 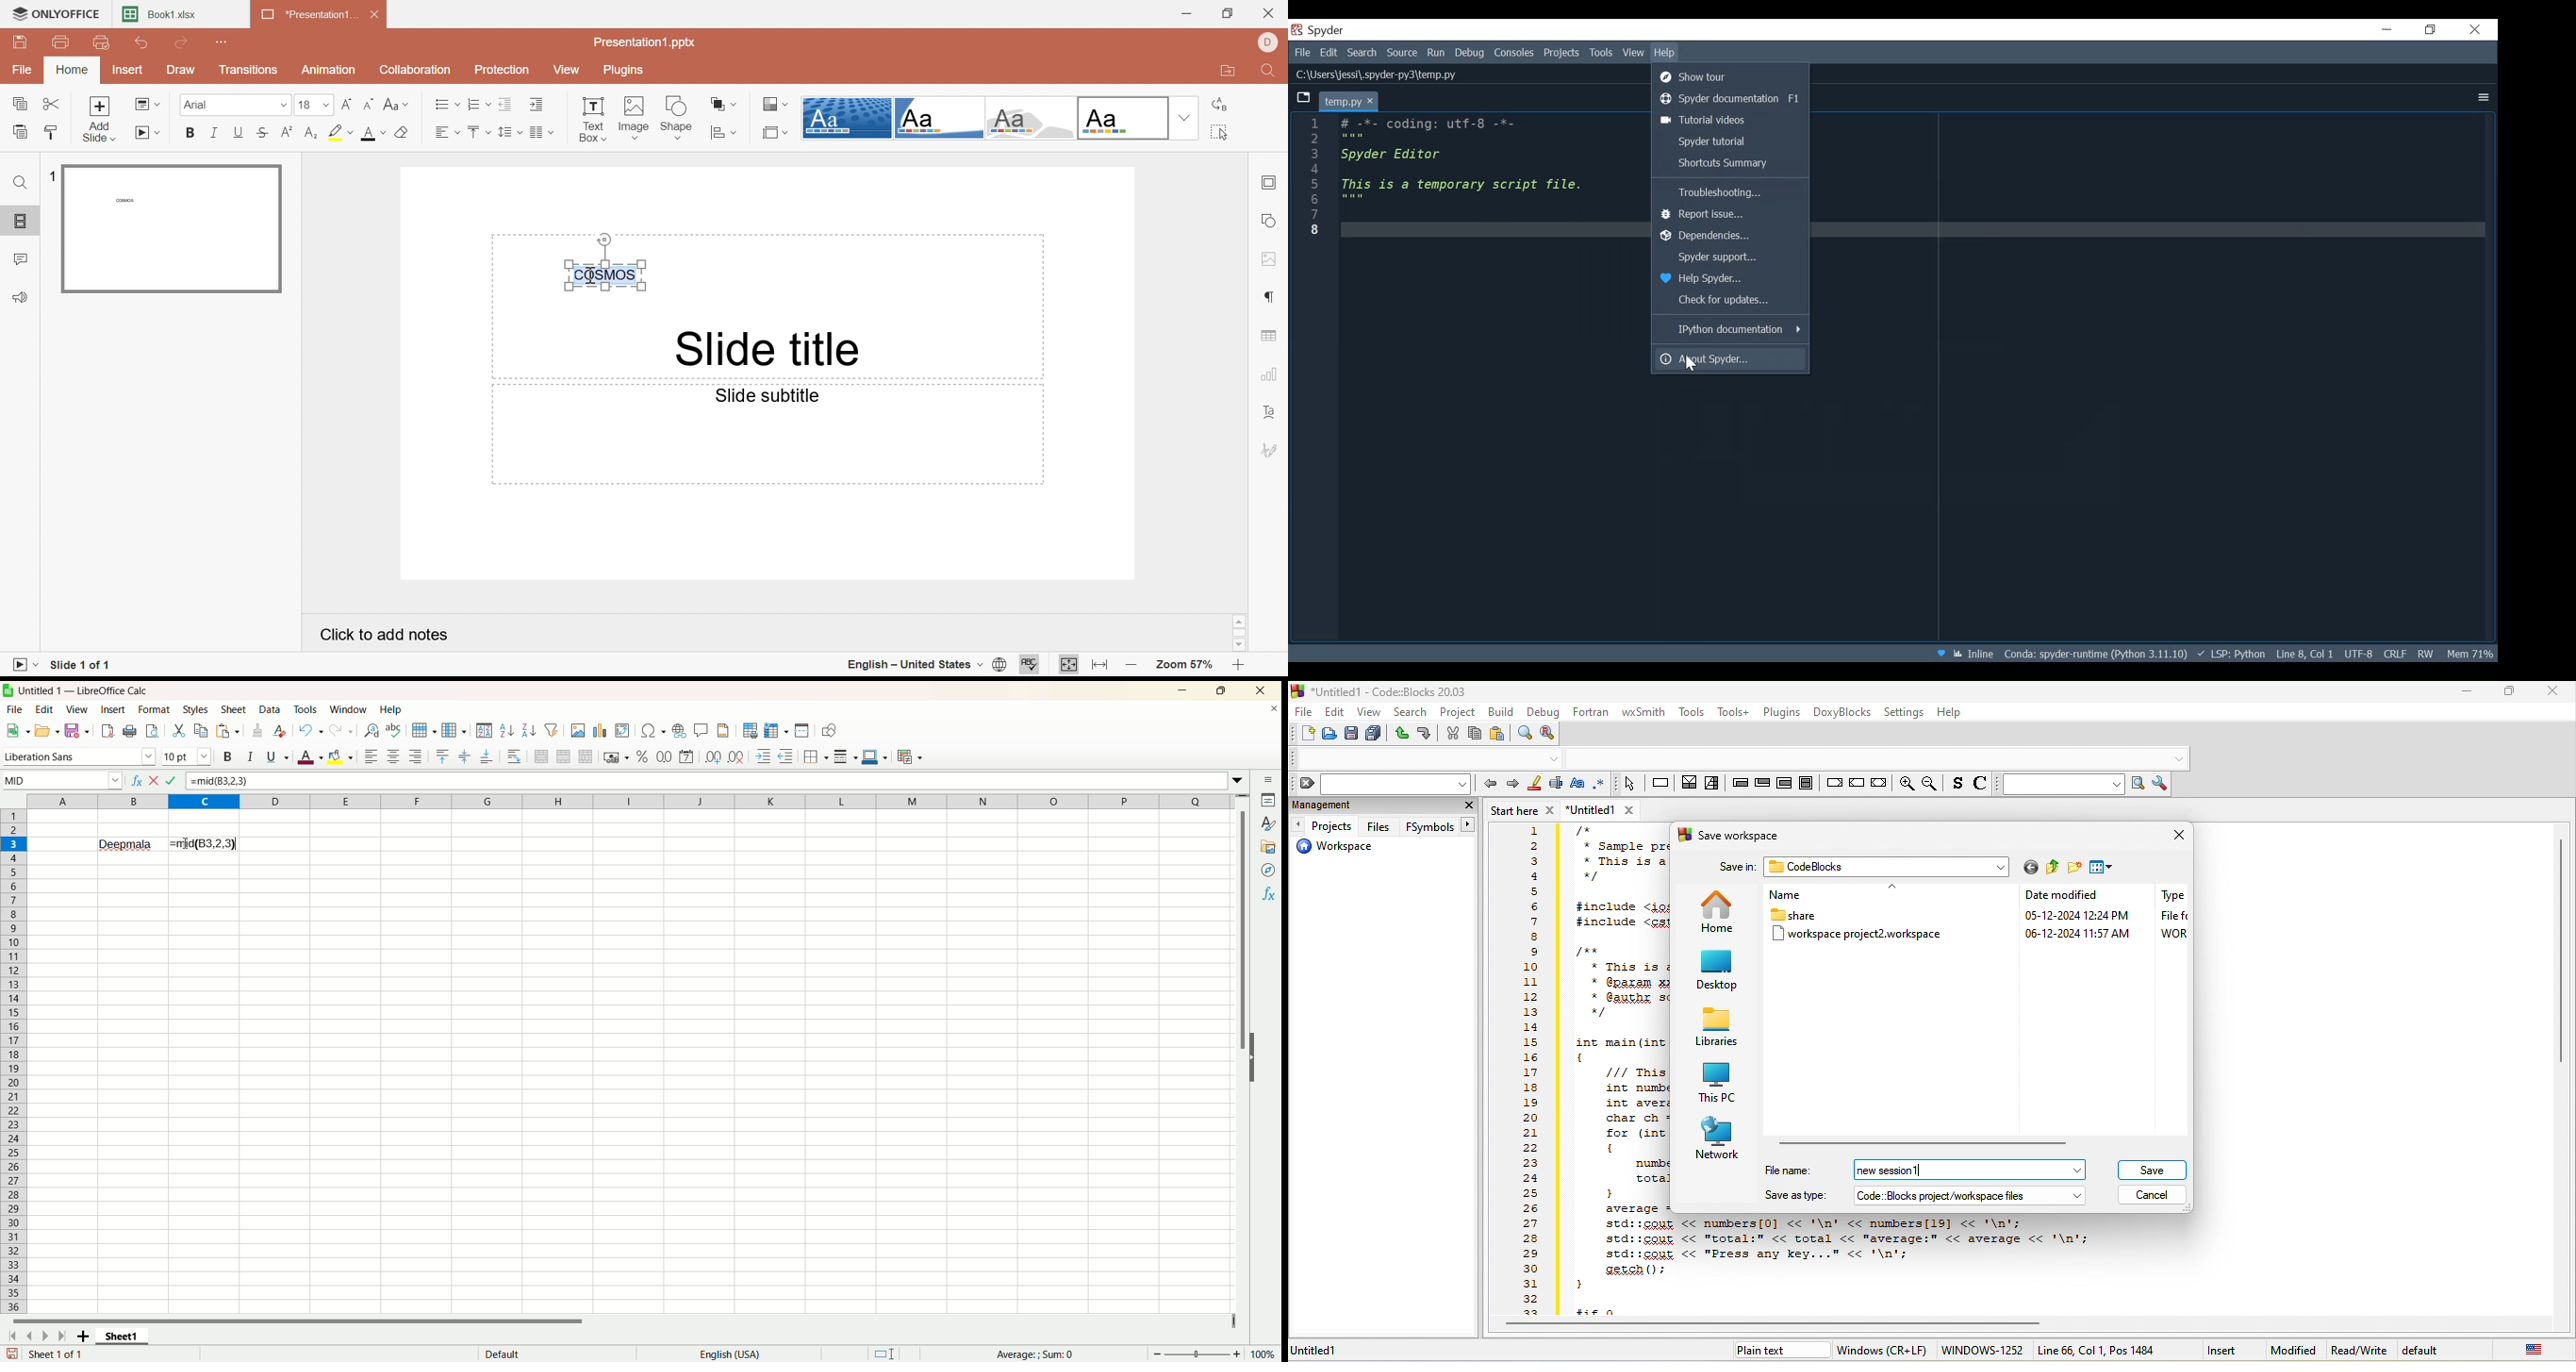 What do you see at coordinates (373, 135) in the screenshot?
I see `Font color` at bounding box center [373, 135].